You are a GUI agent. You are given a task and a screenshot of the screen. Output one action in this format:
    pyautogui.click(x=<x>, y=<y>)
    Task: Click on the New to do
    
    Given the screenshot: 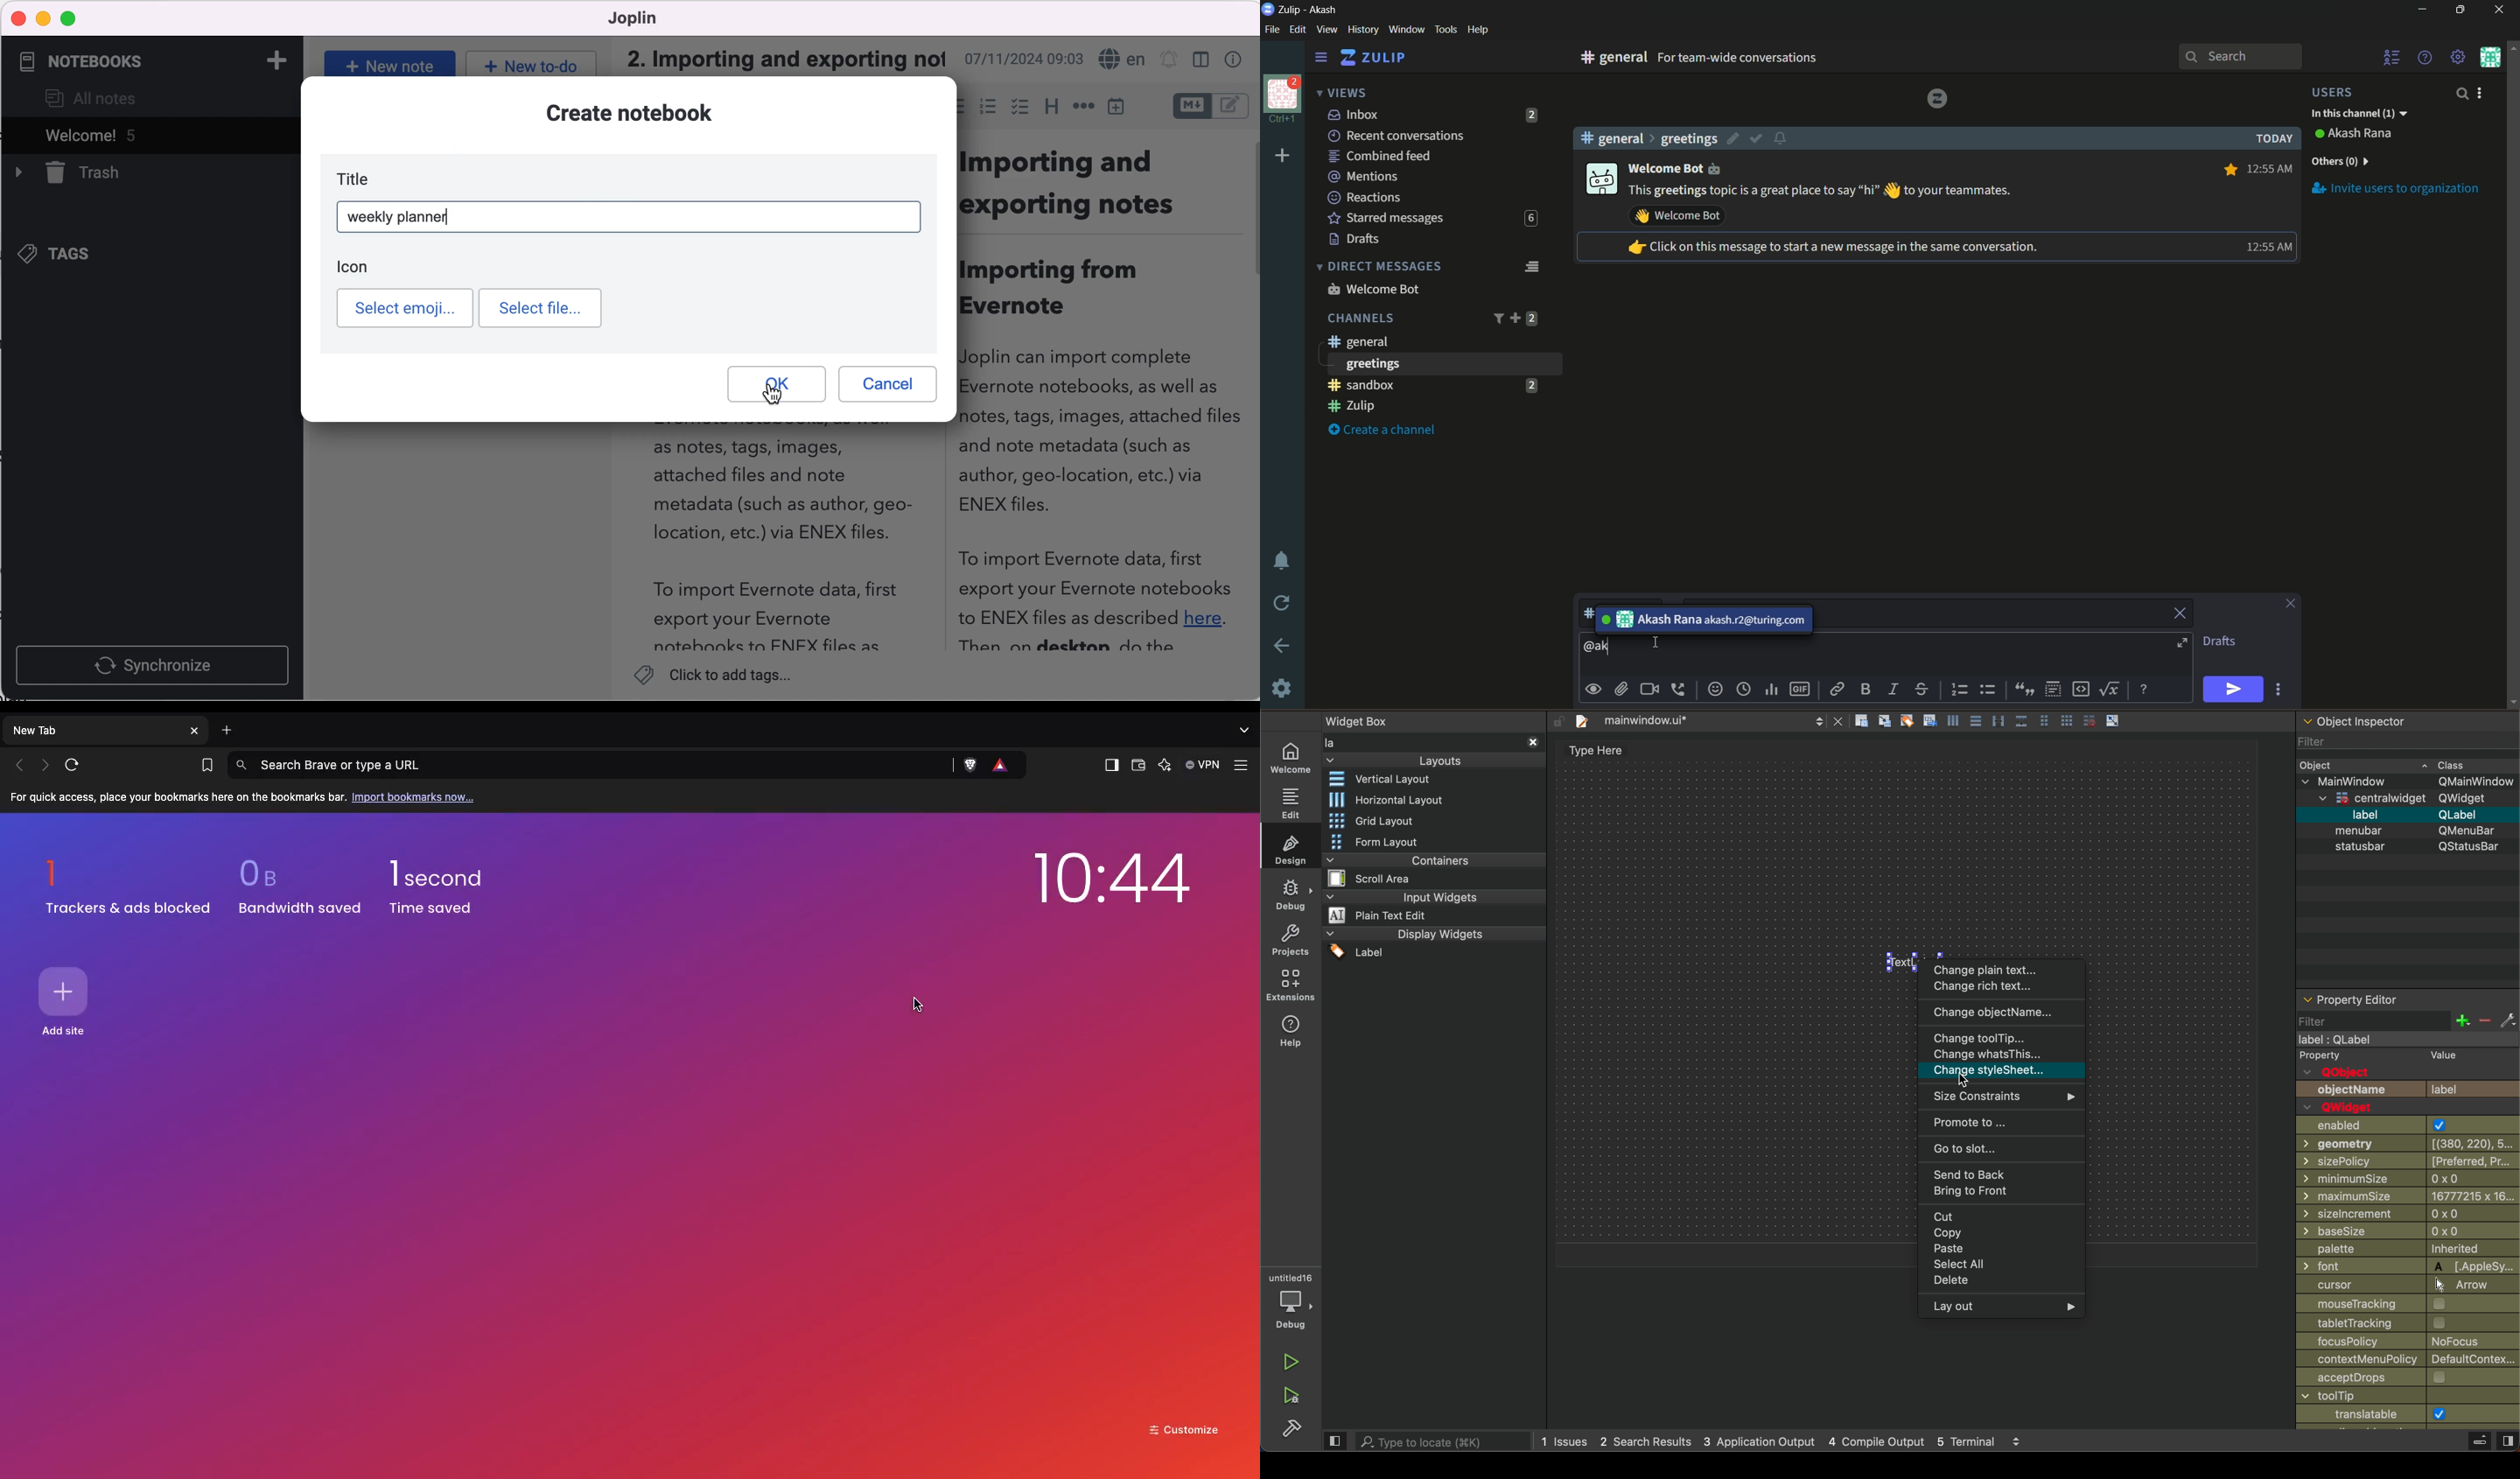 What is the action you would take?
    pyautogui.click(x=529, y=64)
    